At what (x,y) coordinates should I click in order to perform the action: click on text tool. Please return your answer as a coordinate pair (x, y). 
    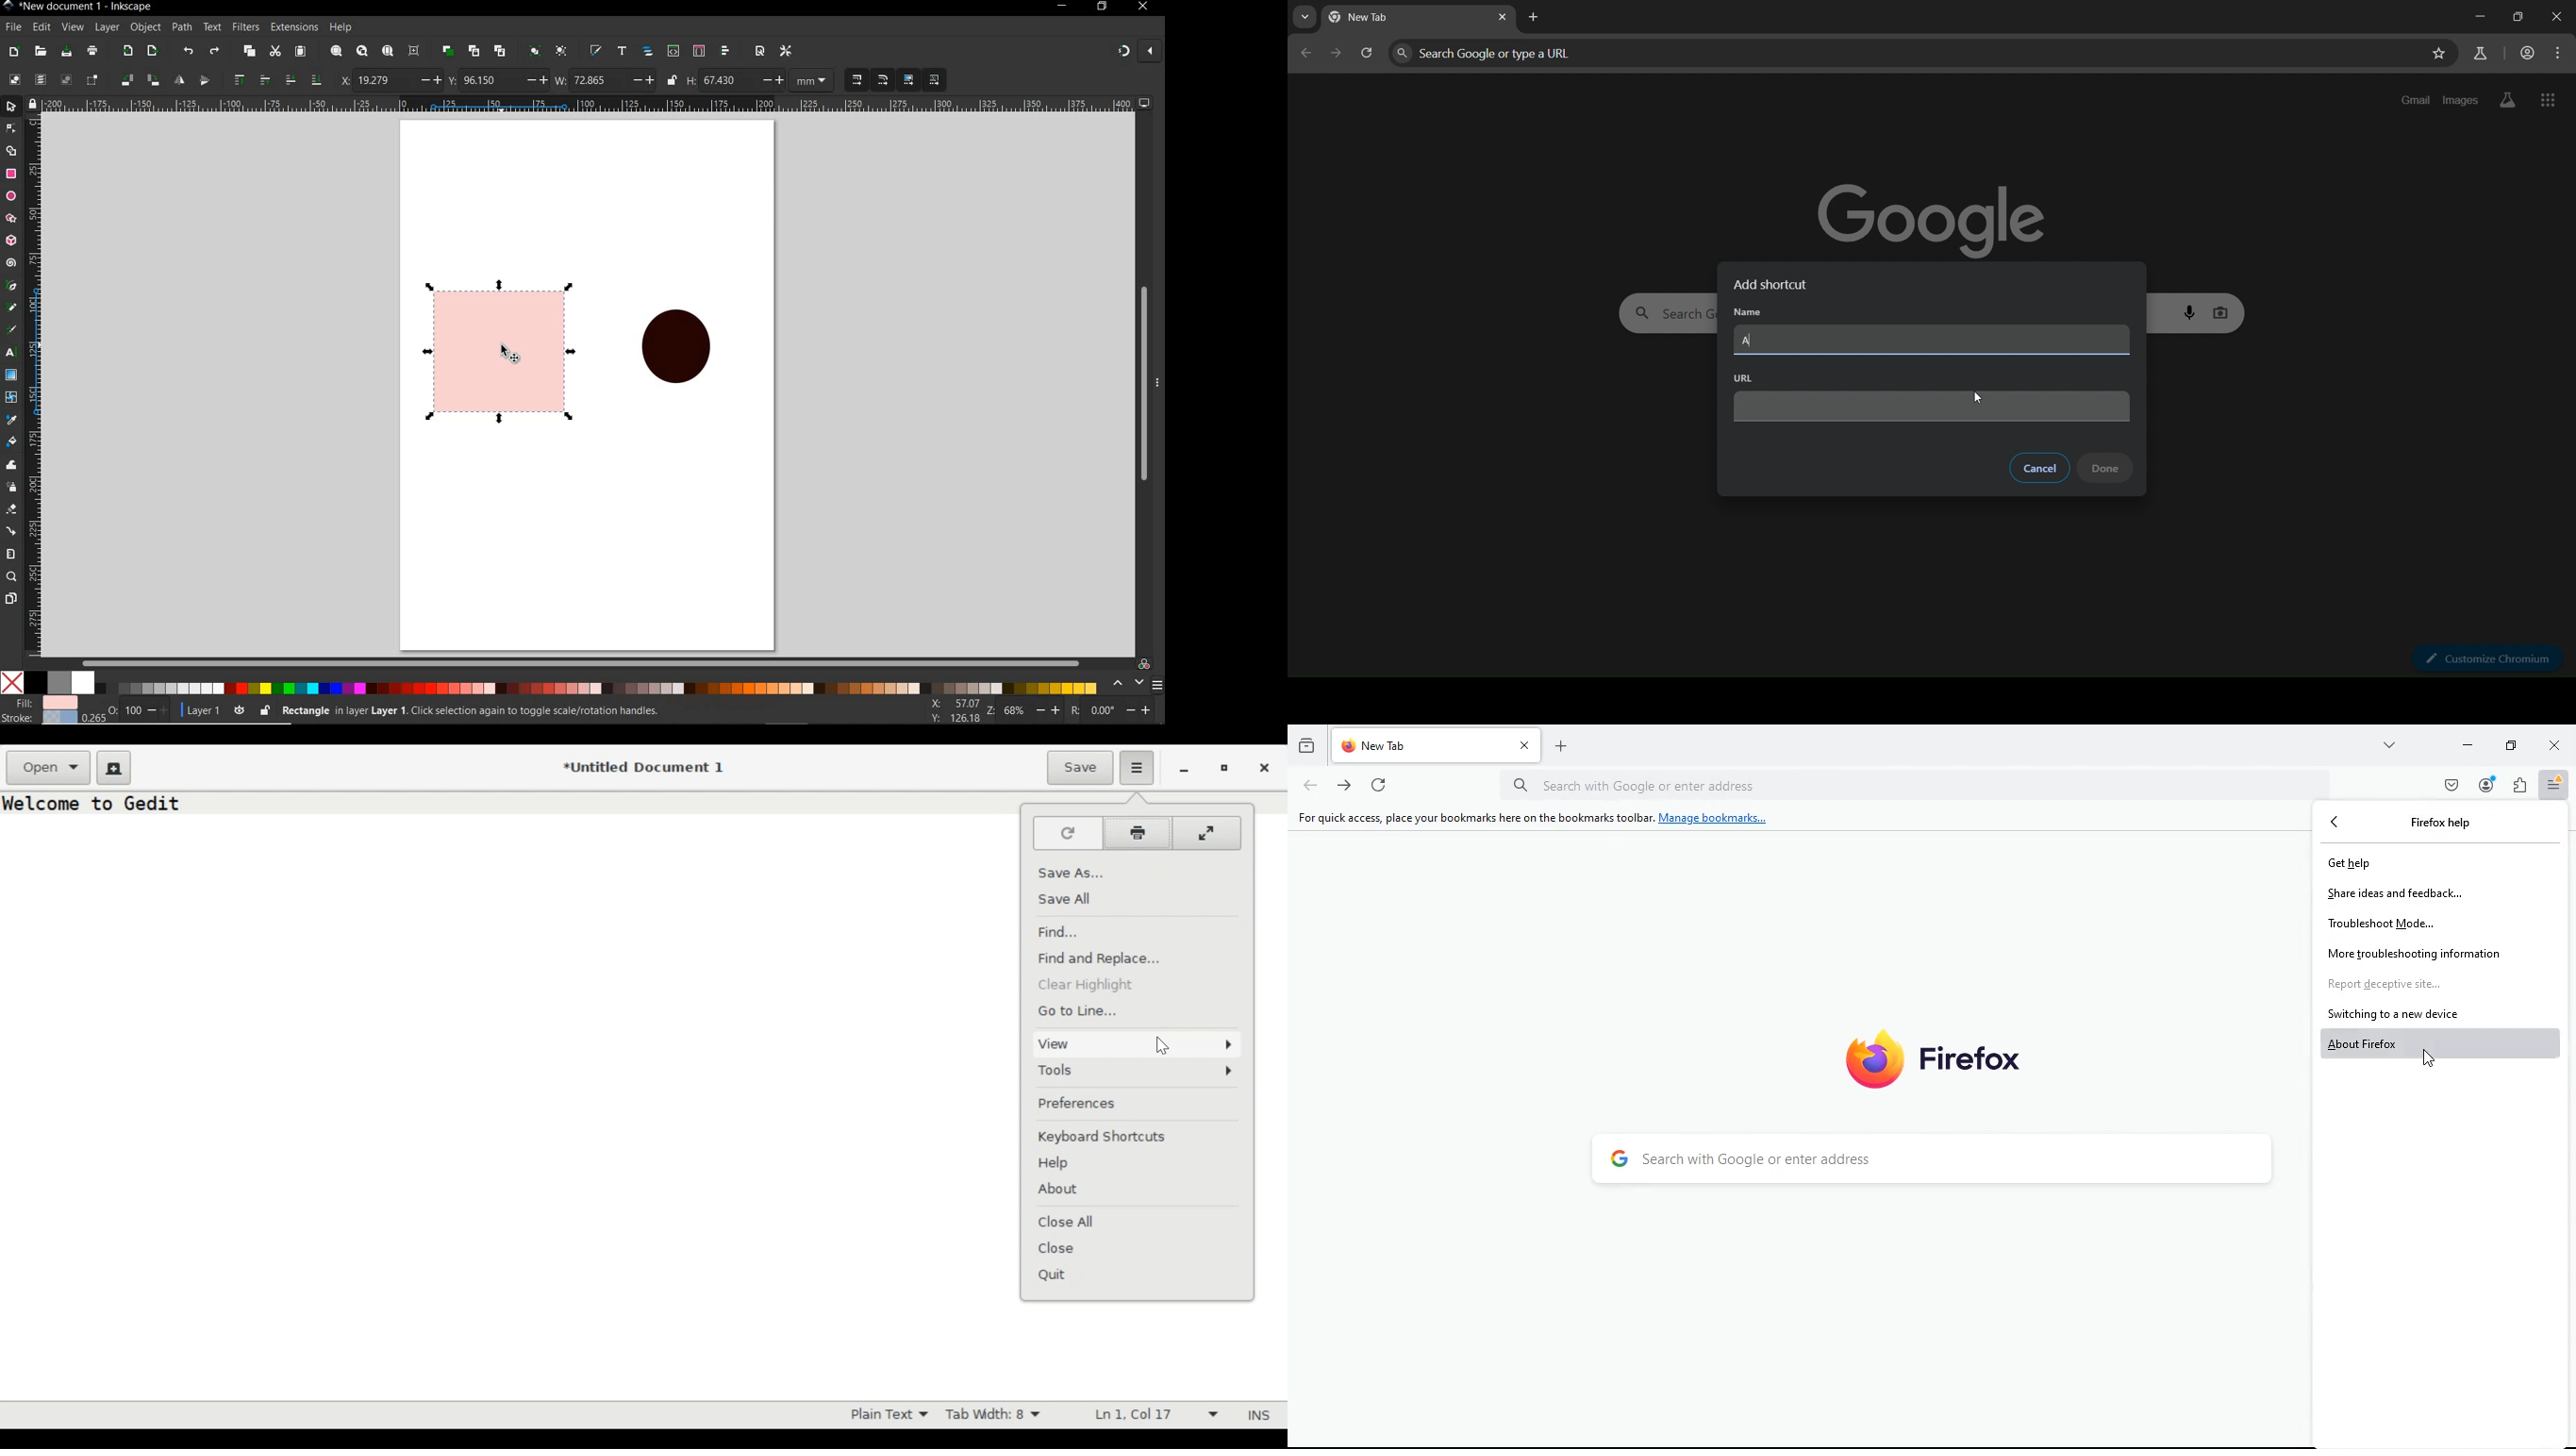
    Looking at the image, I should click on (9, 353).